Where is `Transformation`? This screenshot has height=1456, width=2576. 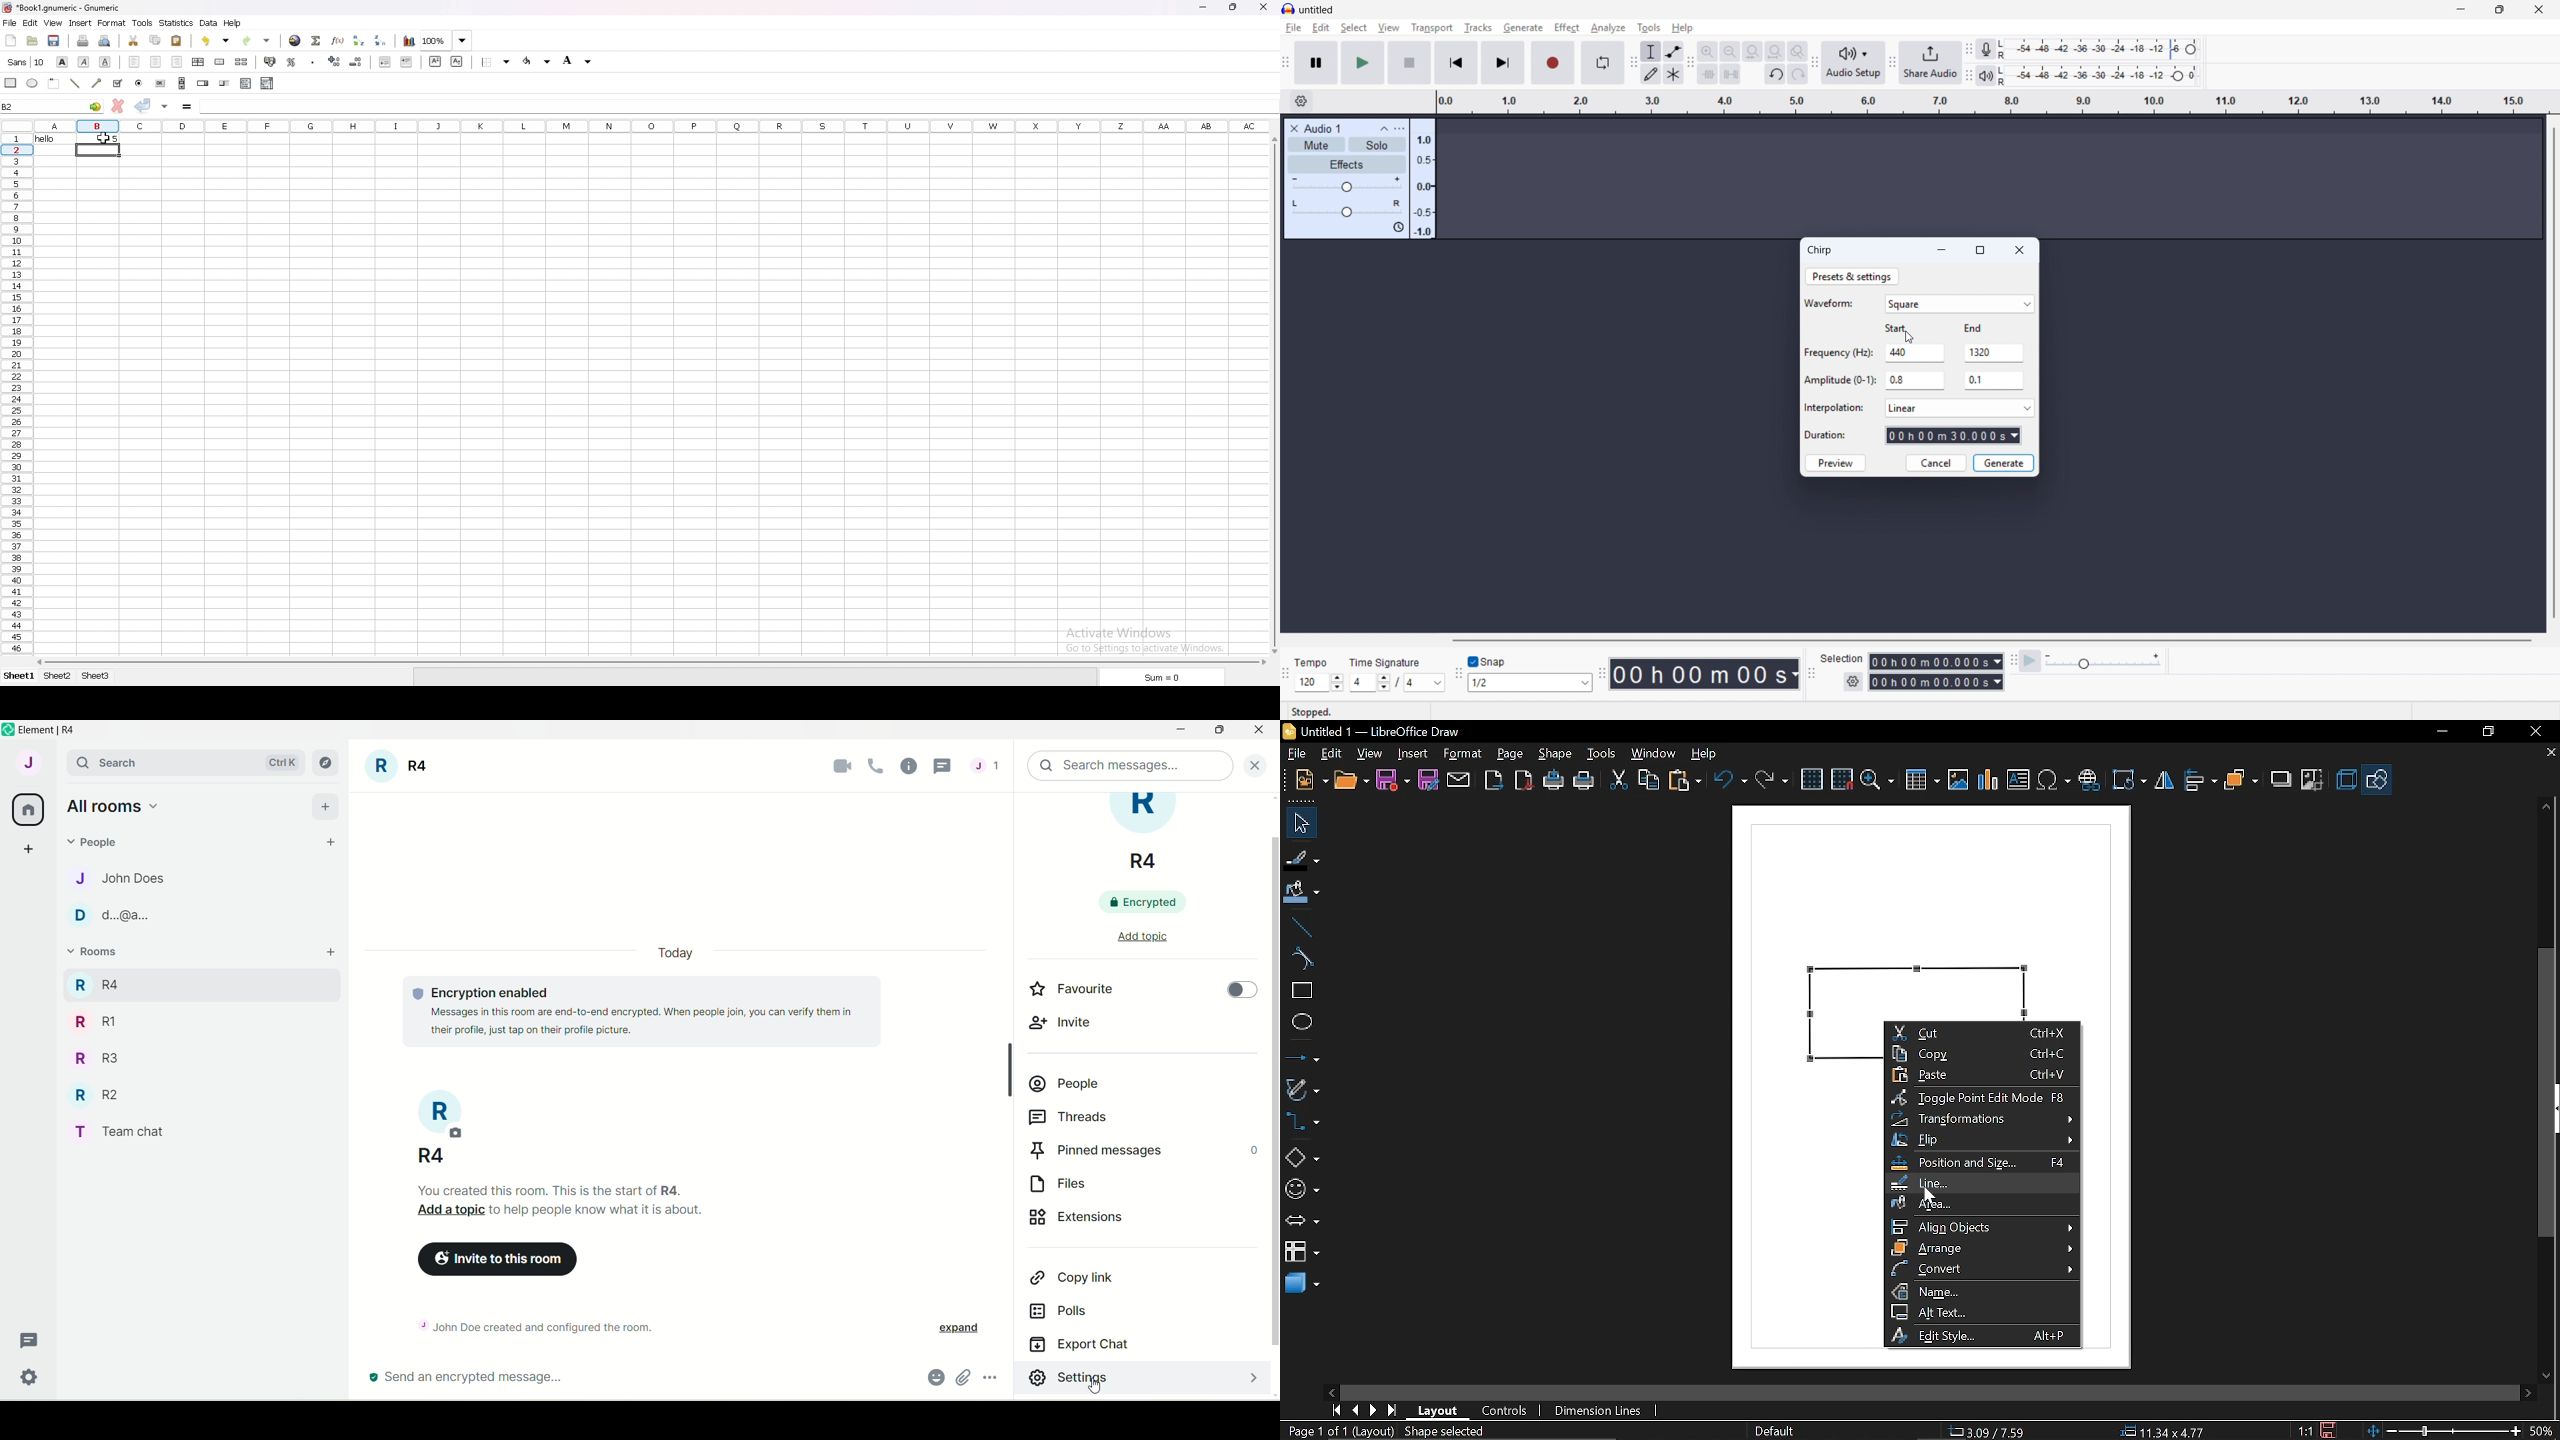 Transformation is located at coordinates (2128, 782).